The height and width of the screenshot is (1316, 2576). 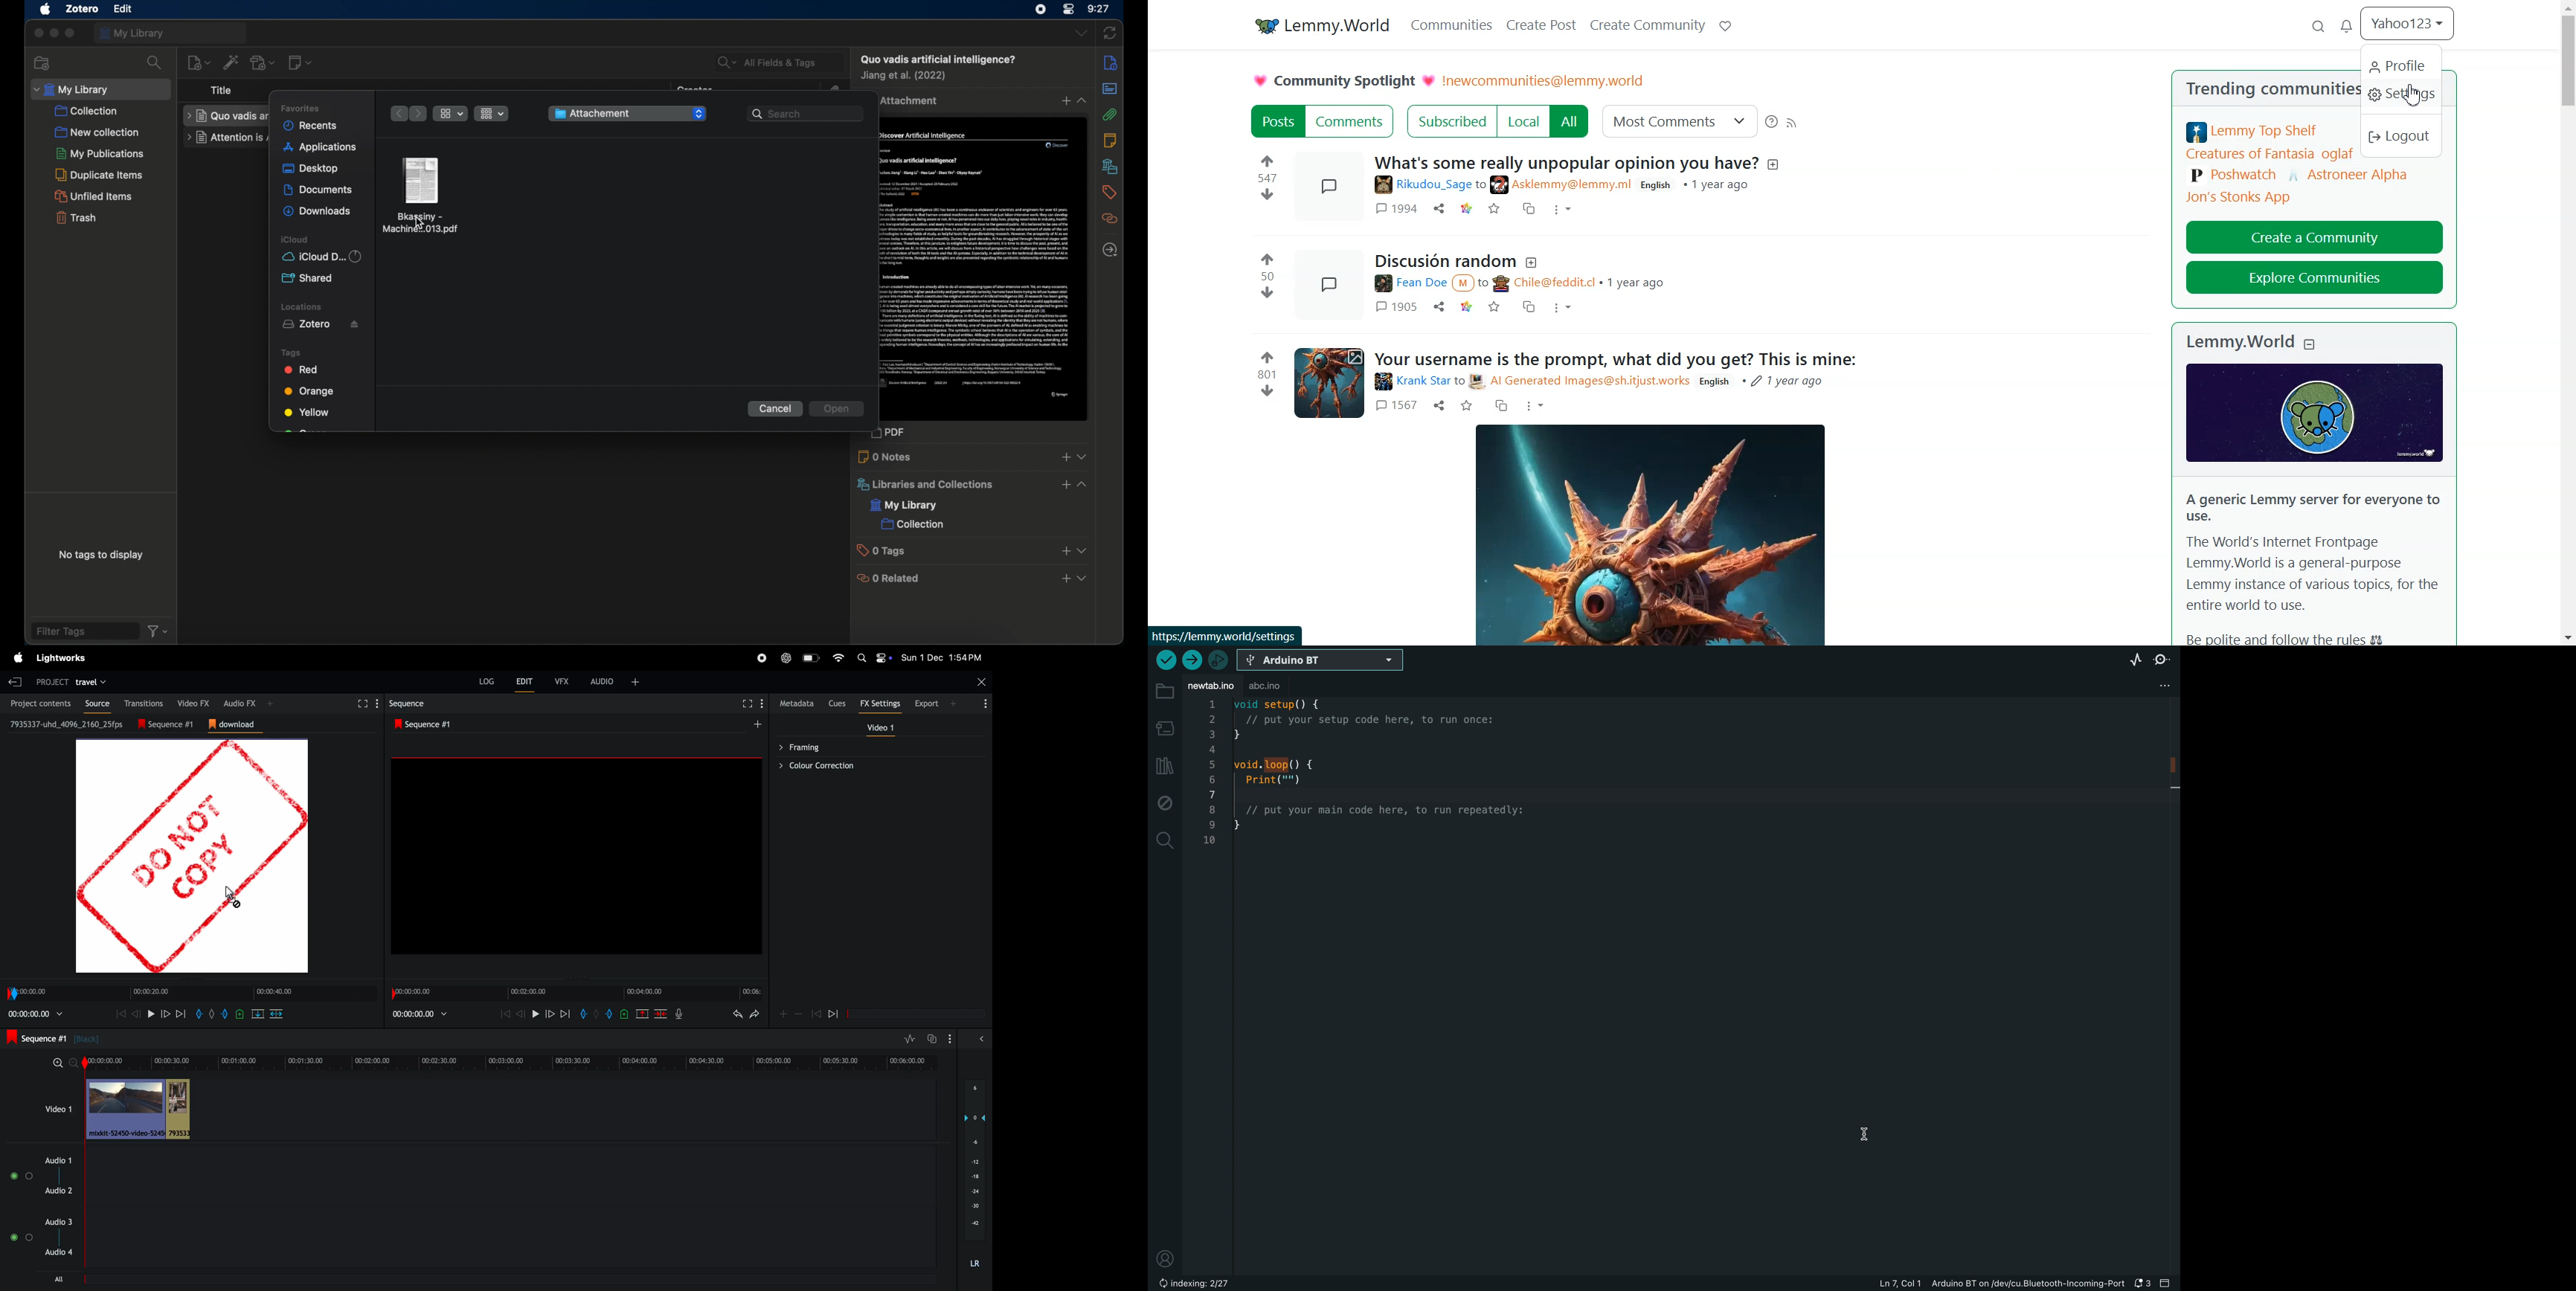 I want to click on next frame, so click(x=566, y=1013).